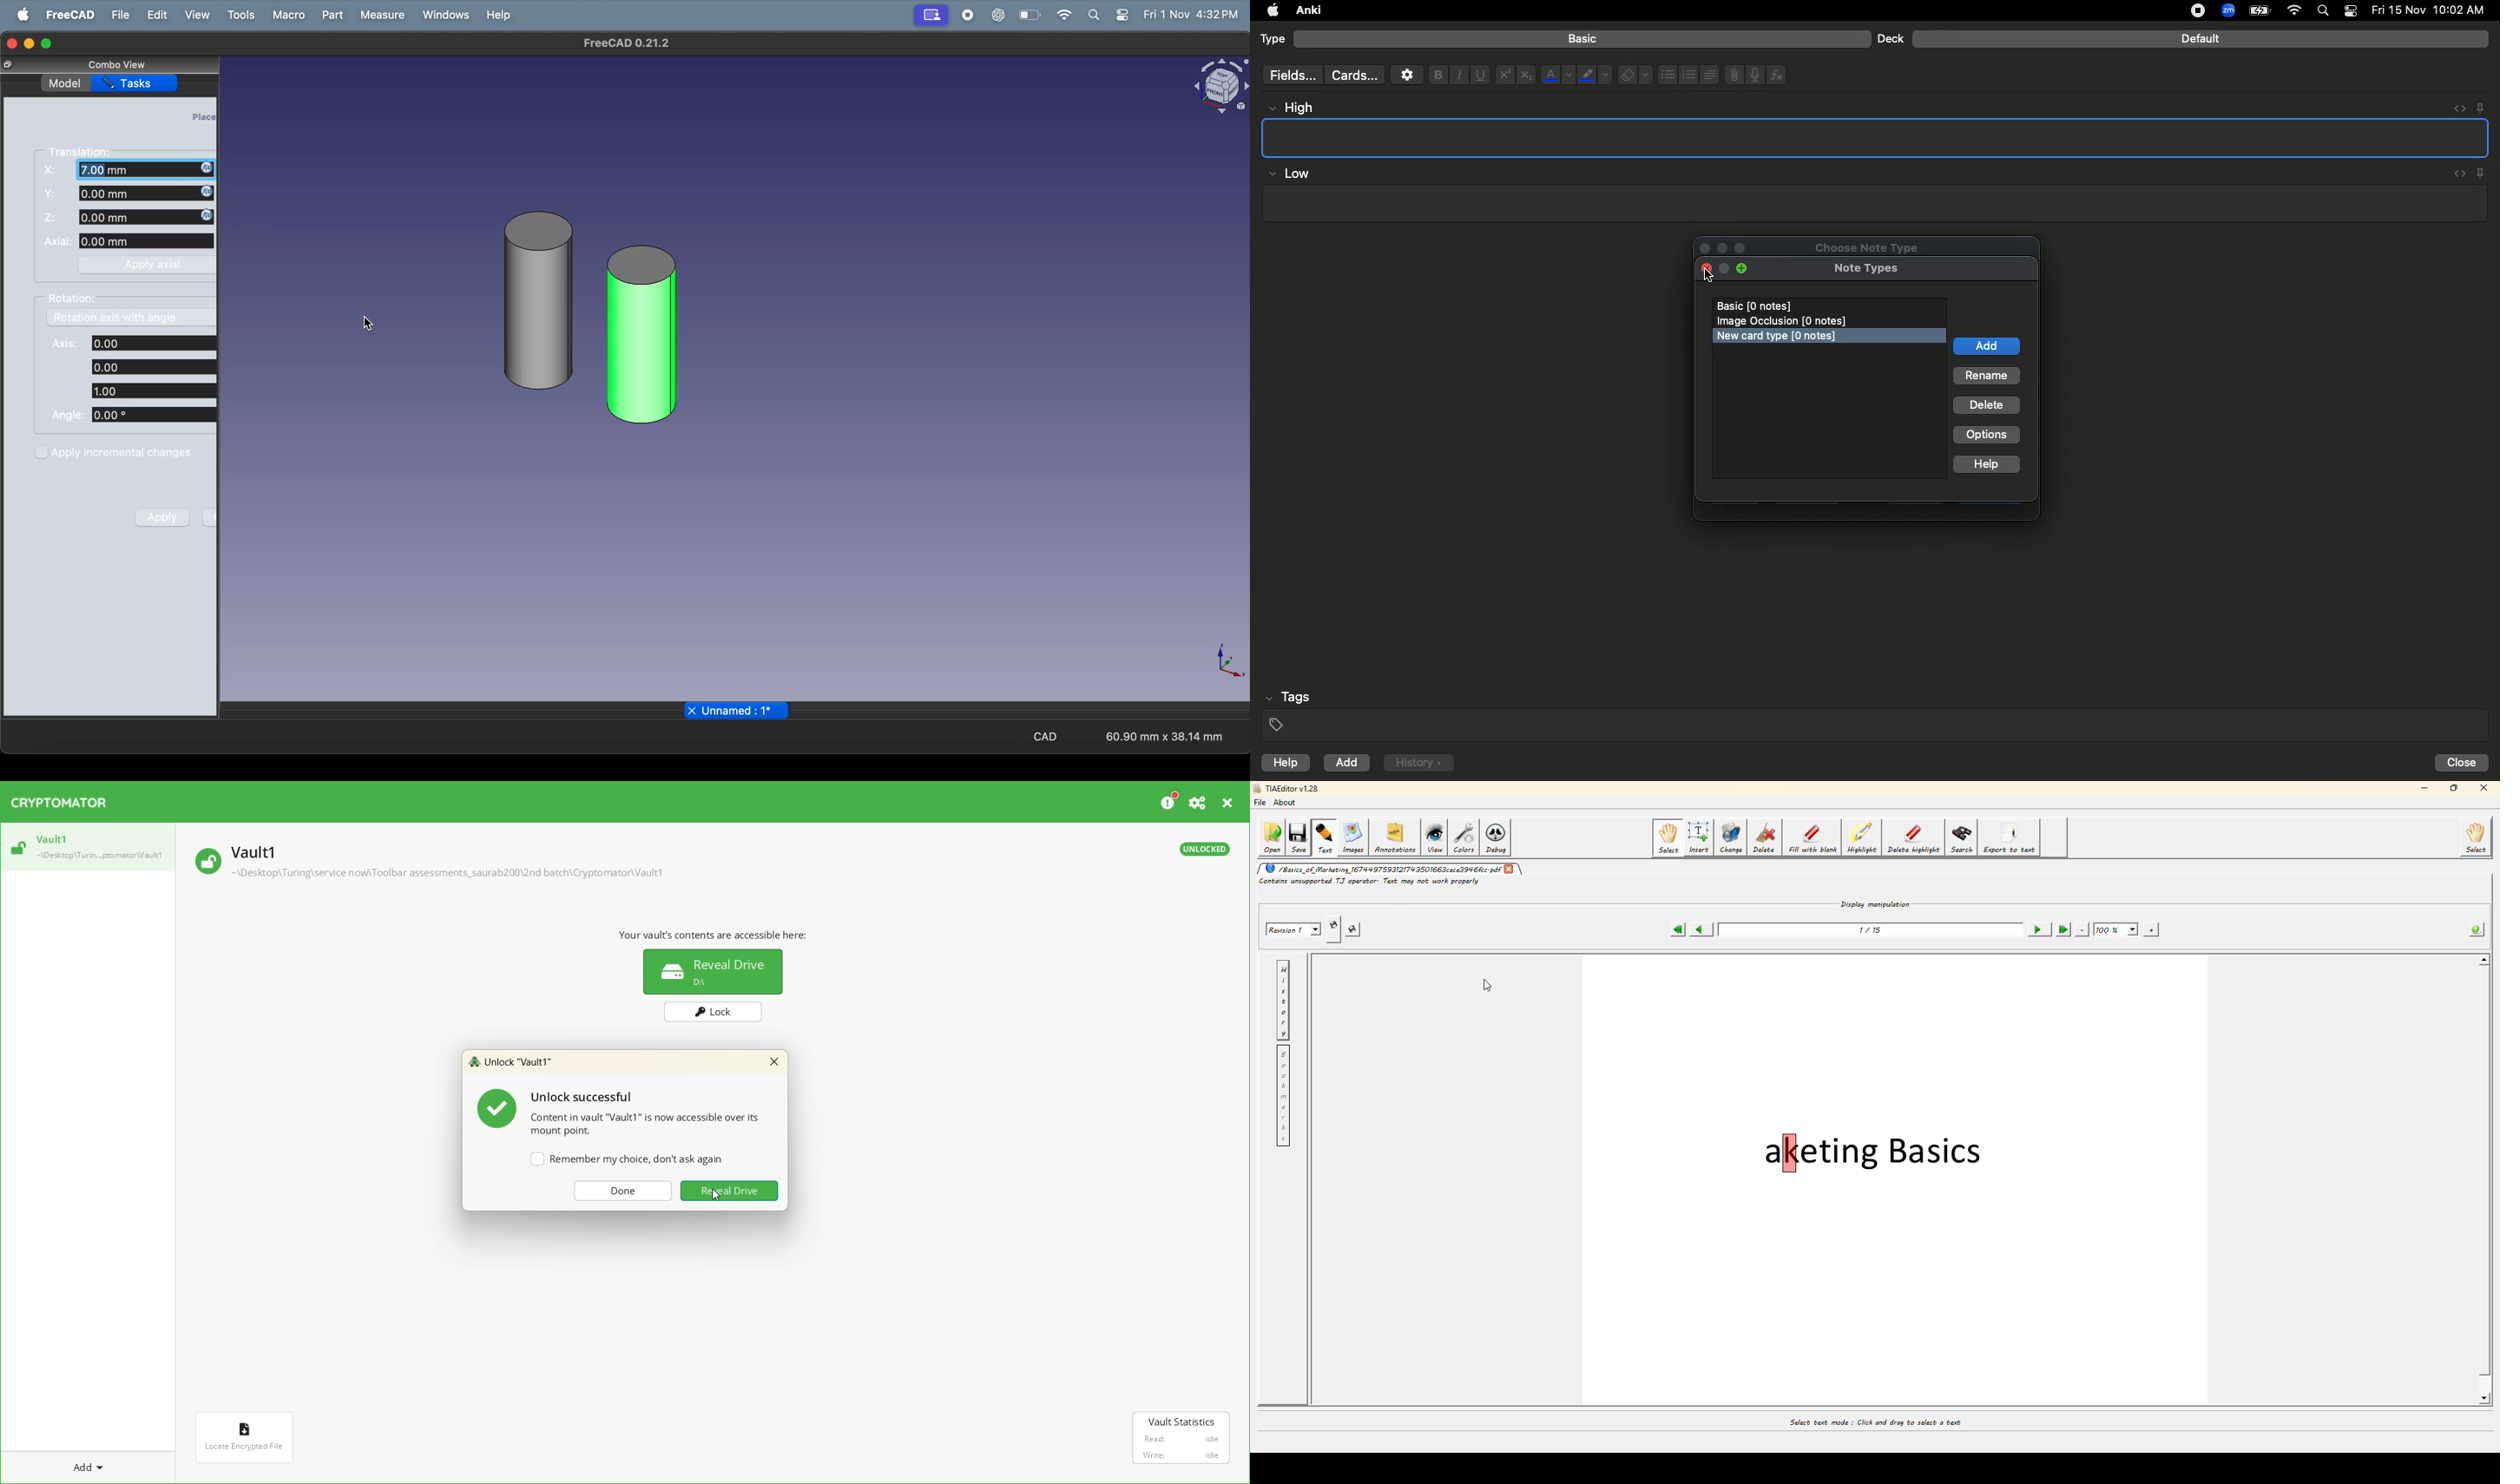 The width and height of the screenshot is (2520, 1484). Describe the element at coordinates (1307, 11) in the screenshot. I see `Anki` at that location.